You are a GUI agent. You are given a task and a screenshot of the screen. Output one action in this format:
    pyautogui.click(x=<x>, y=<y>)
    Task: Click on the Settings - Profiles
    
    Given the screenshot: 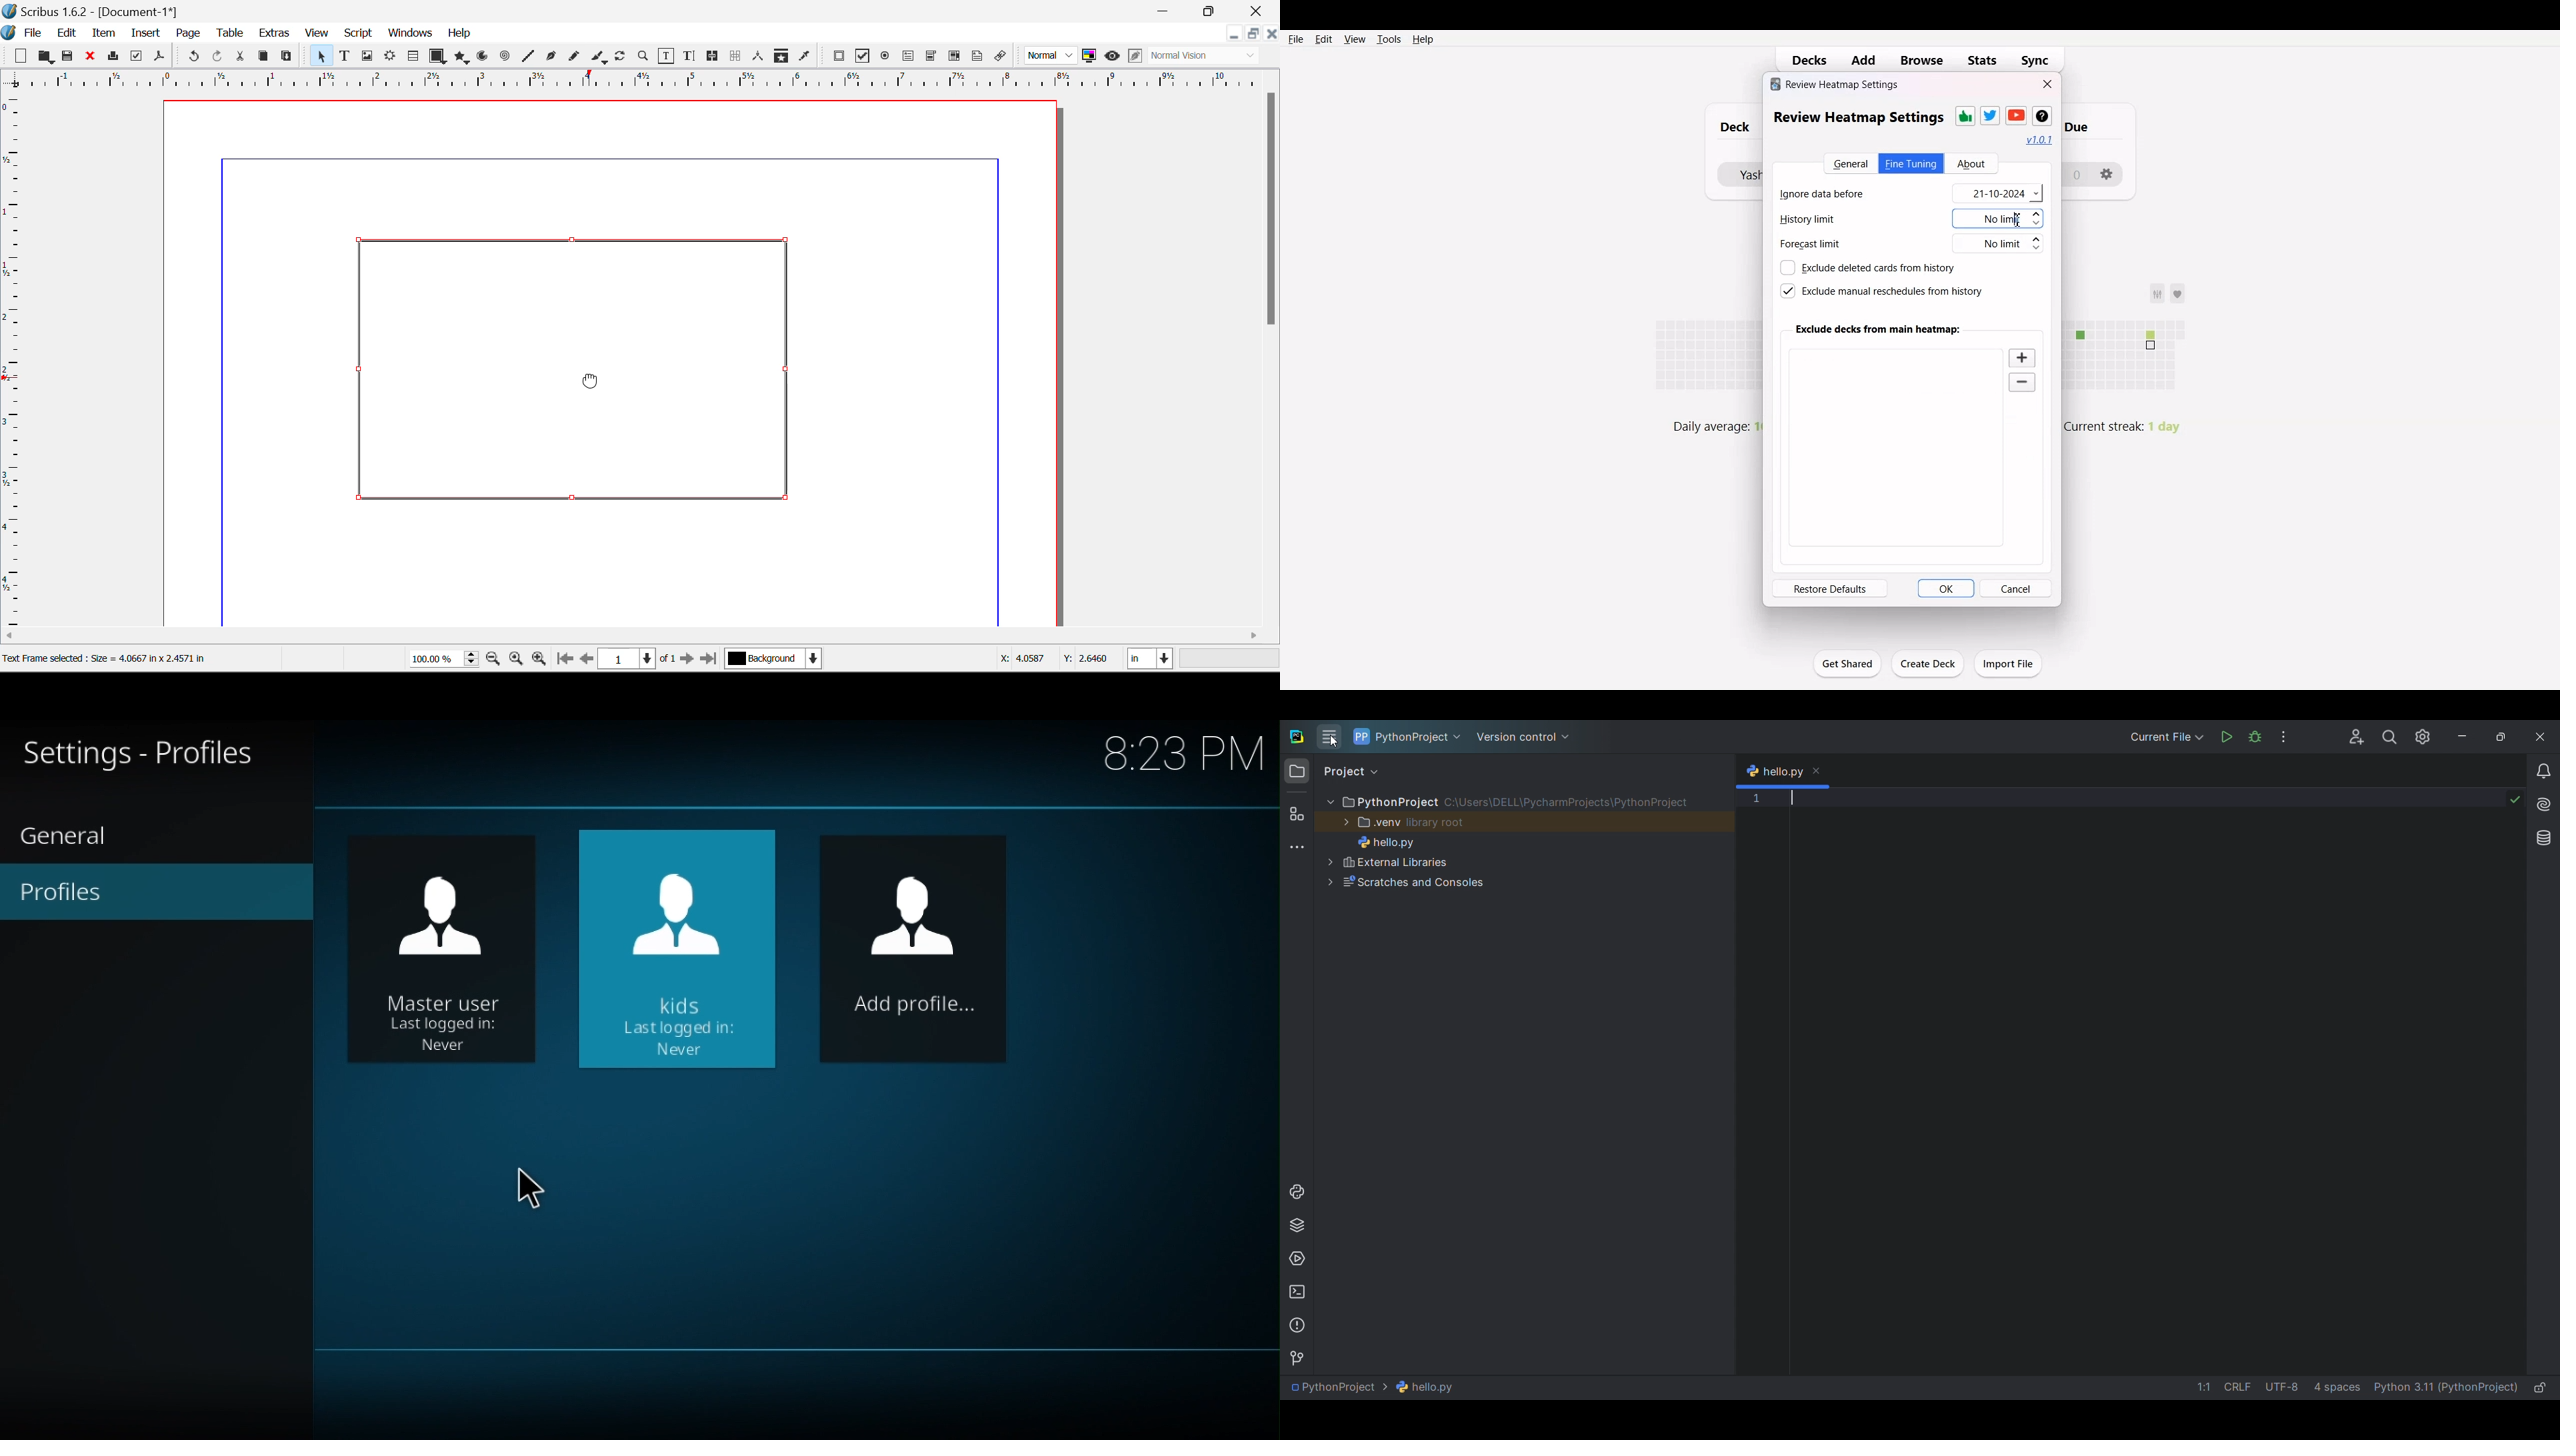 What is the action you would take?
    pyautogui.click(x=139, y=753)
    